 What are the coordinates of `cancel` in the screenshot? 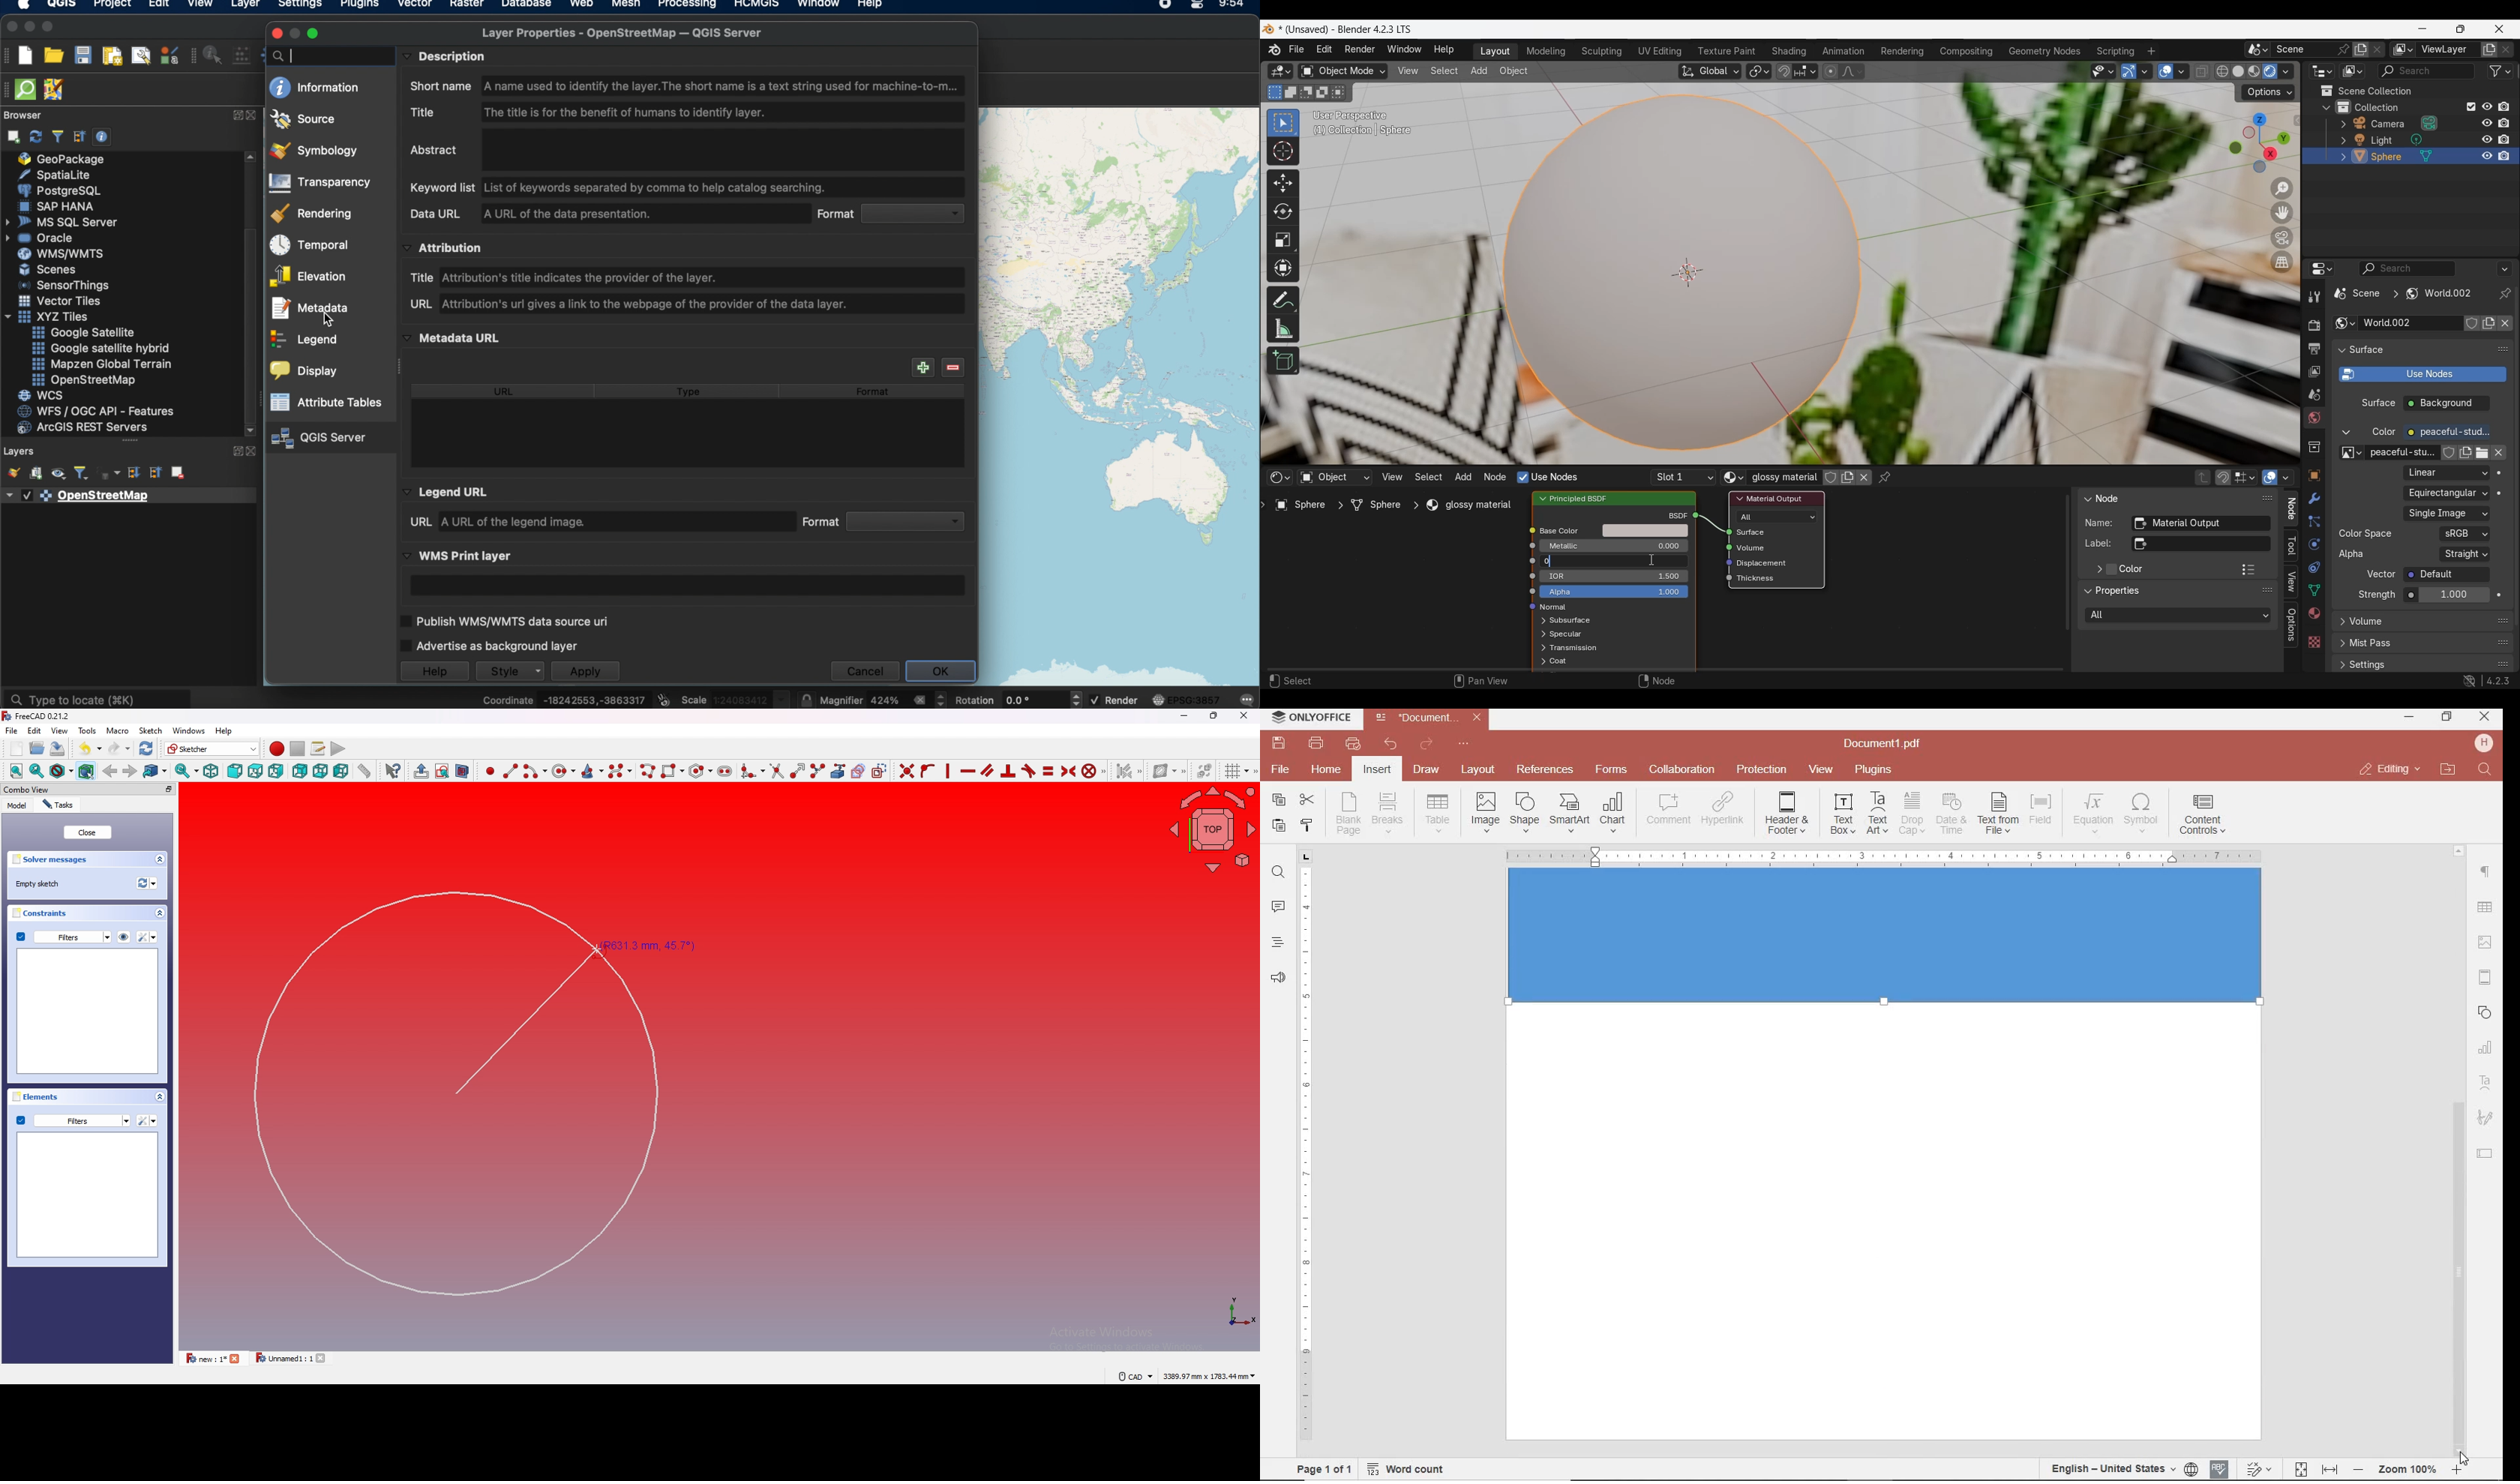 It's located at (865, 671).